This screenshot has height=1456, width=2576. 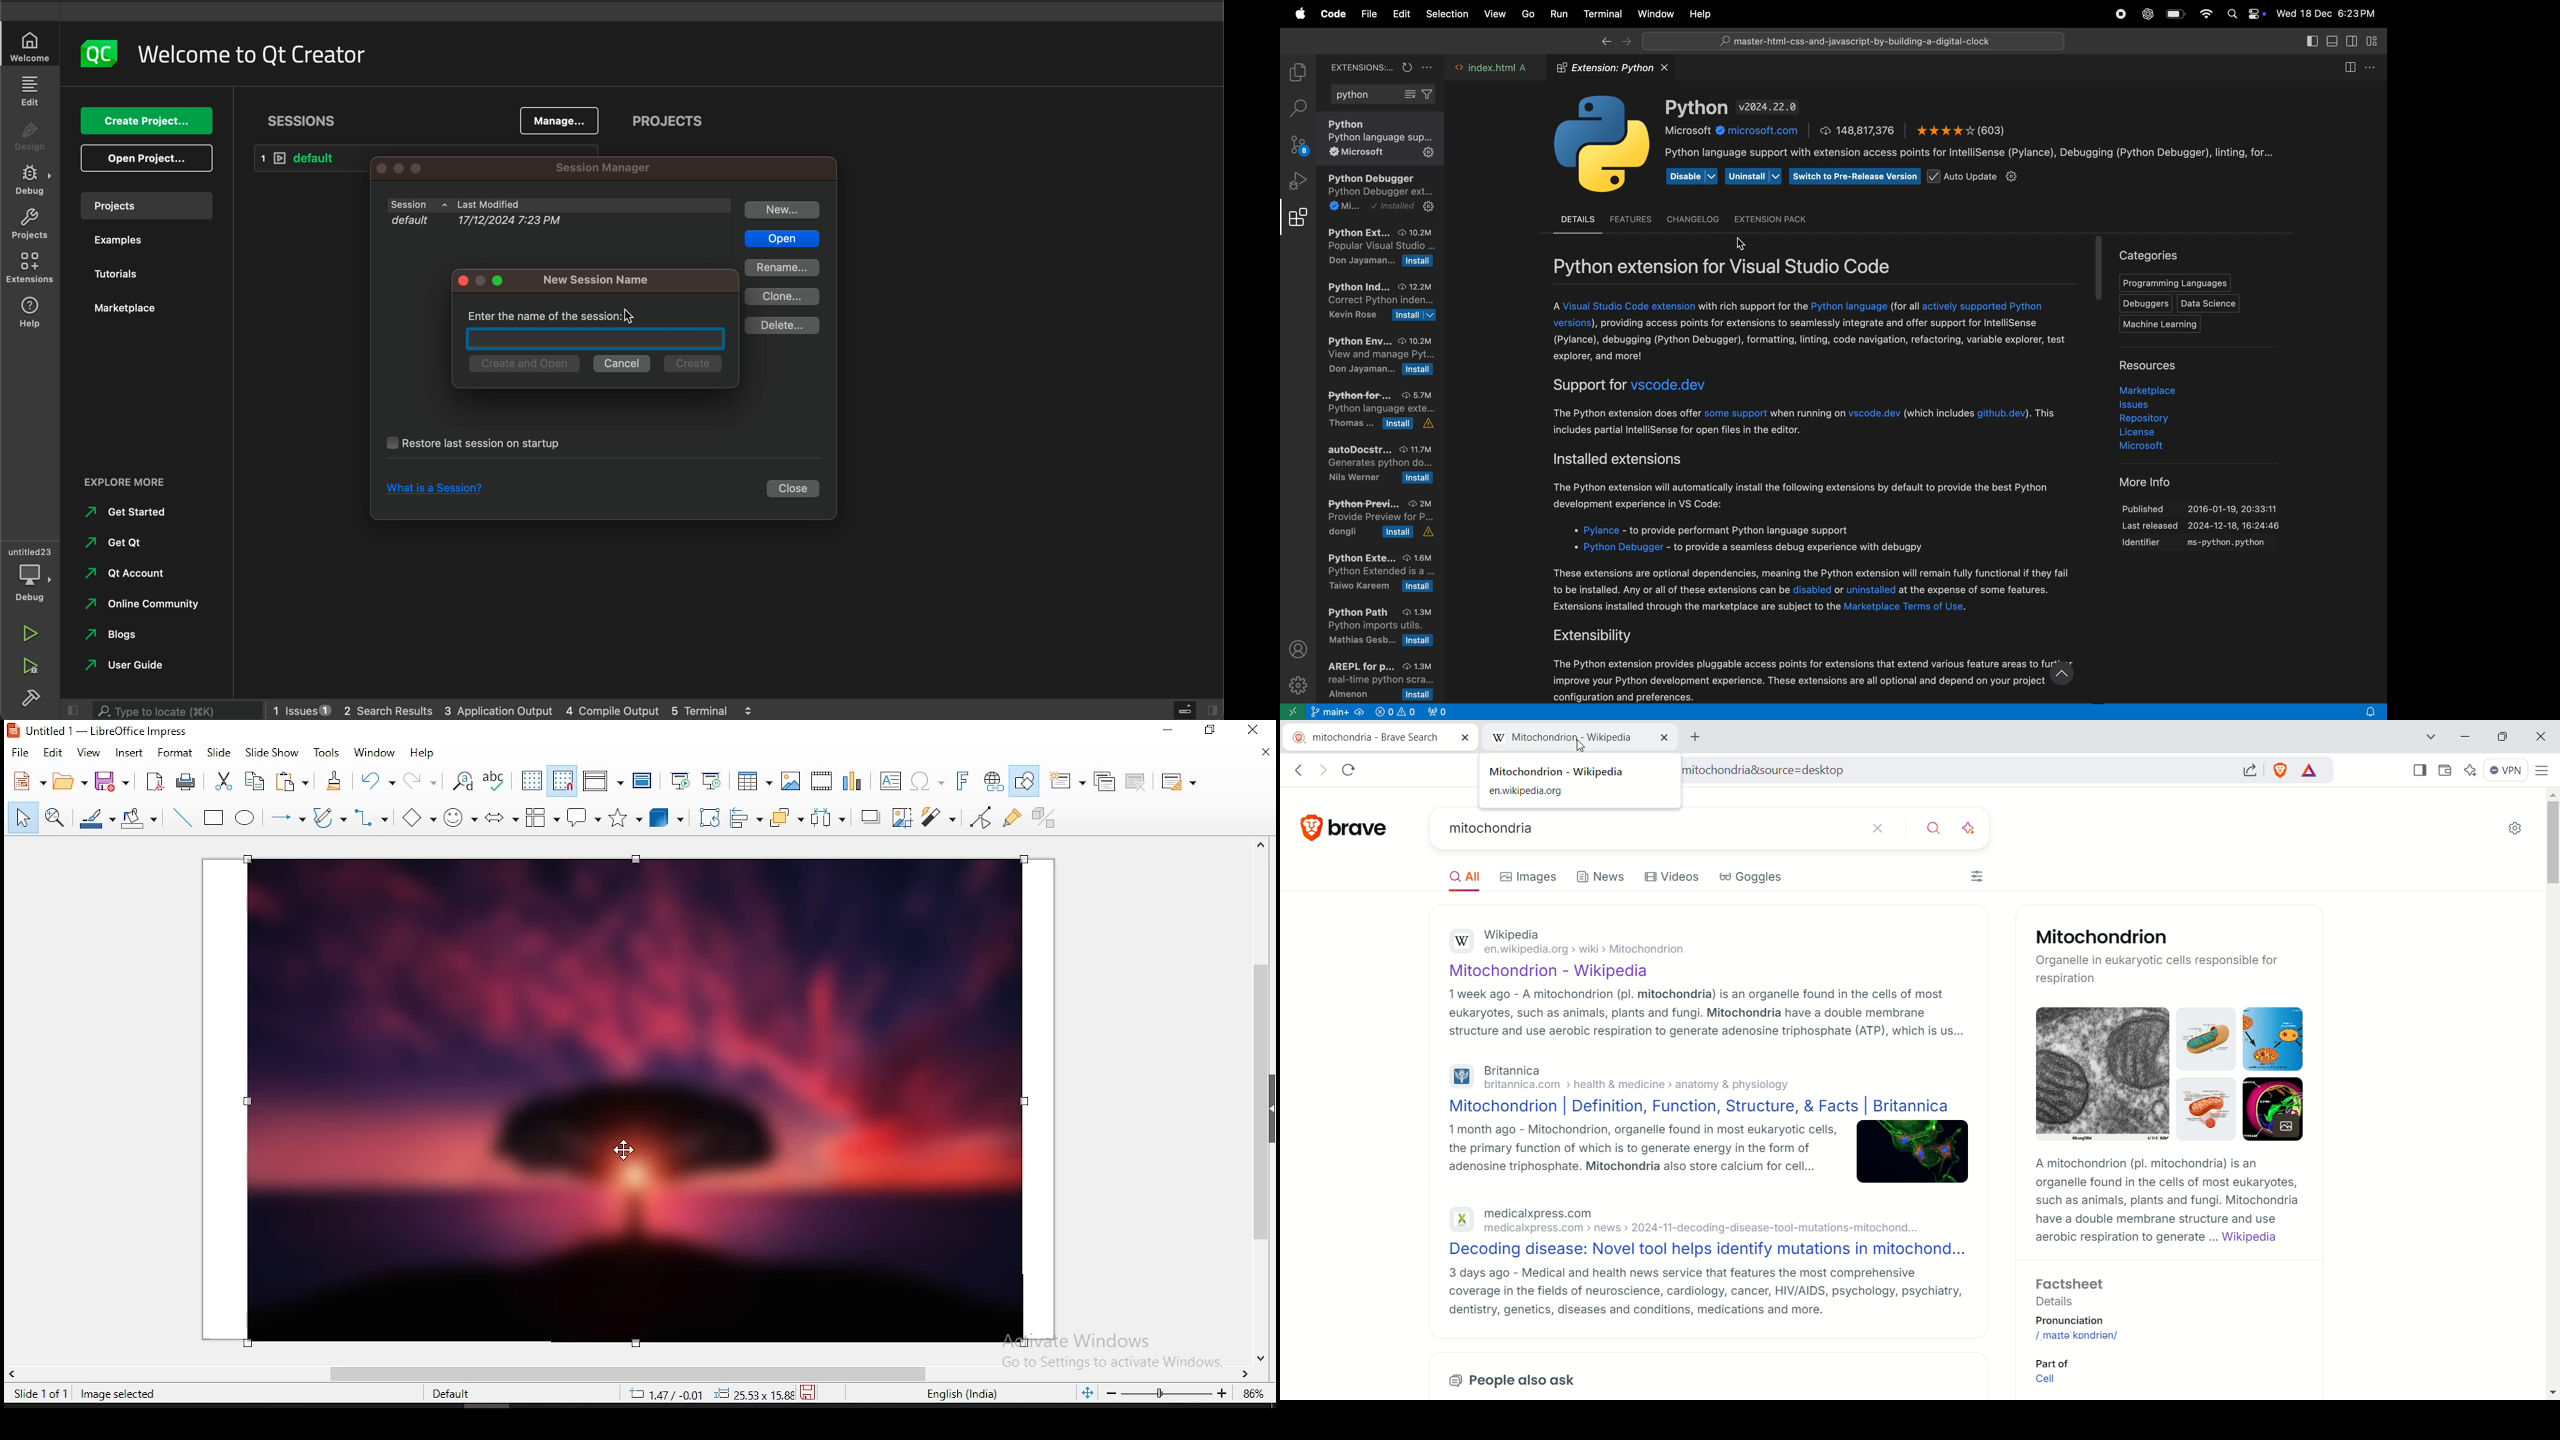 What do you see at coordinates (635, 1098) in the screenshot?
I see `image` at bounding box center [635, 1098].